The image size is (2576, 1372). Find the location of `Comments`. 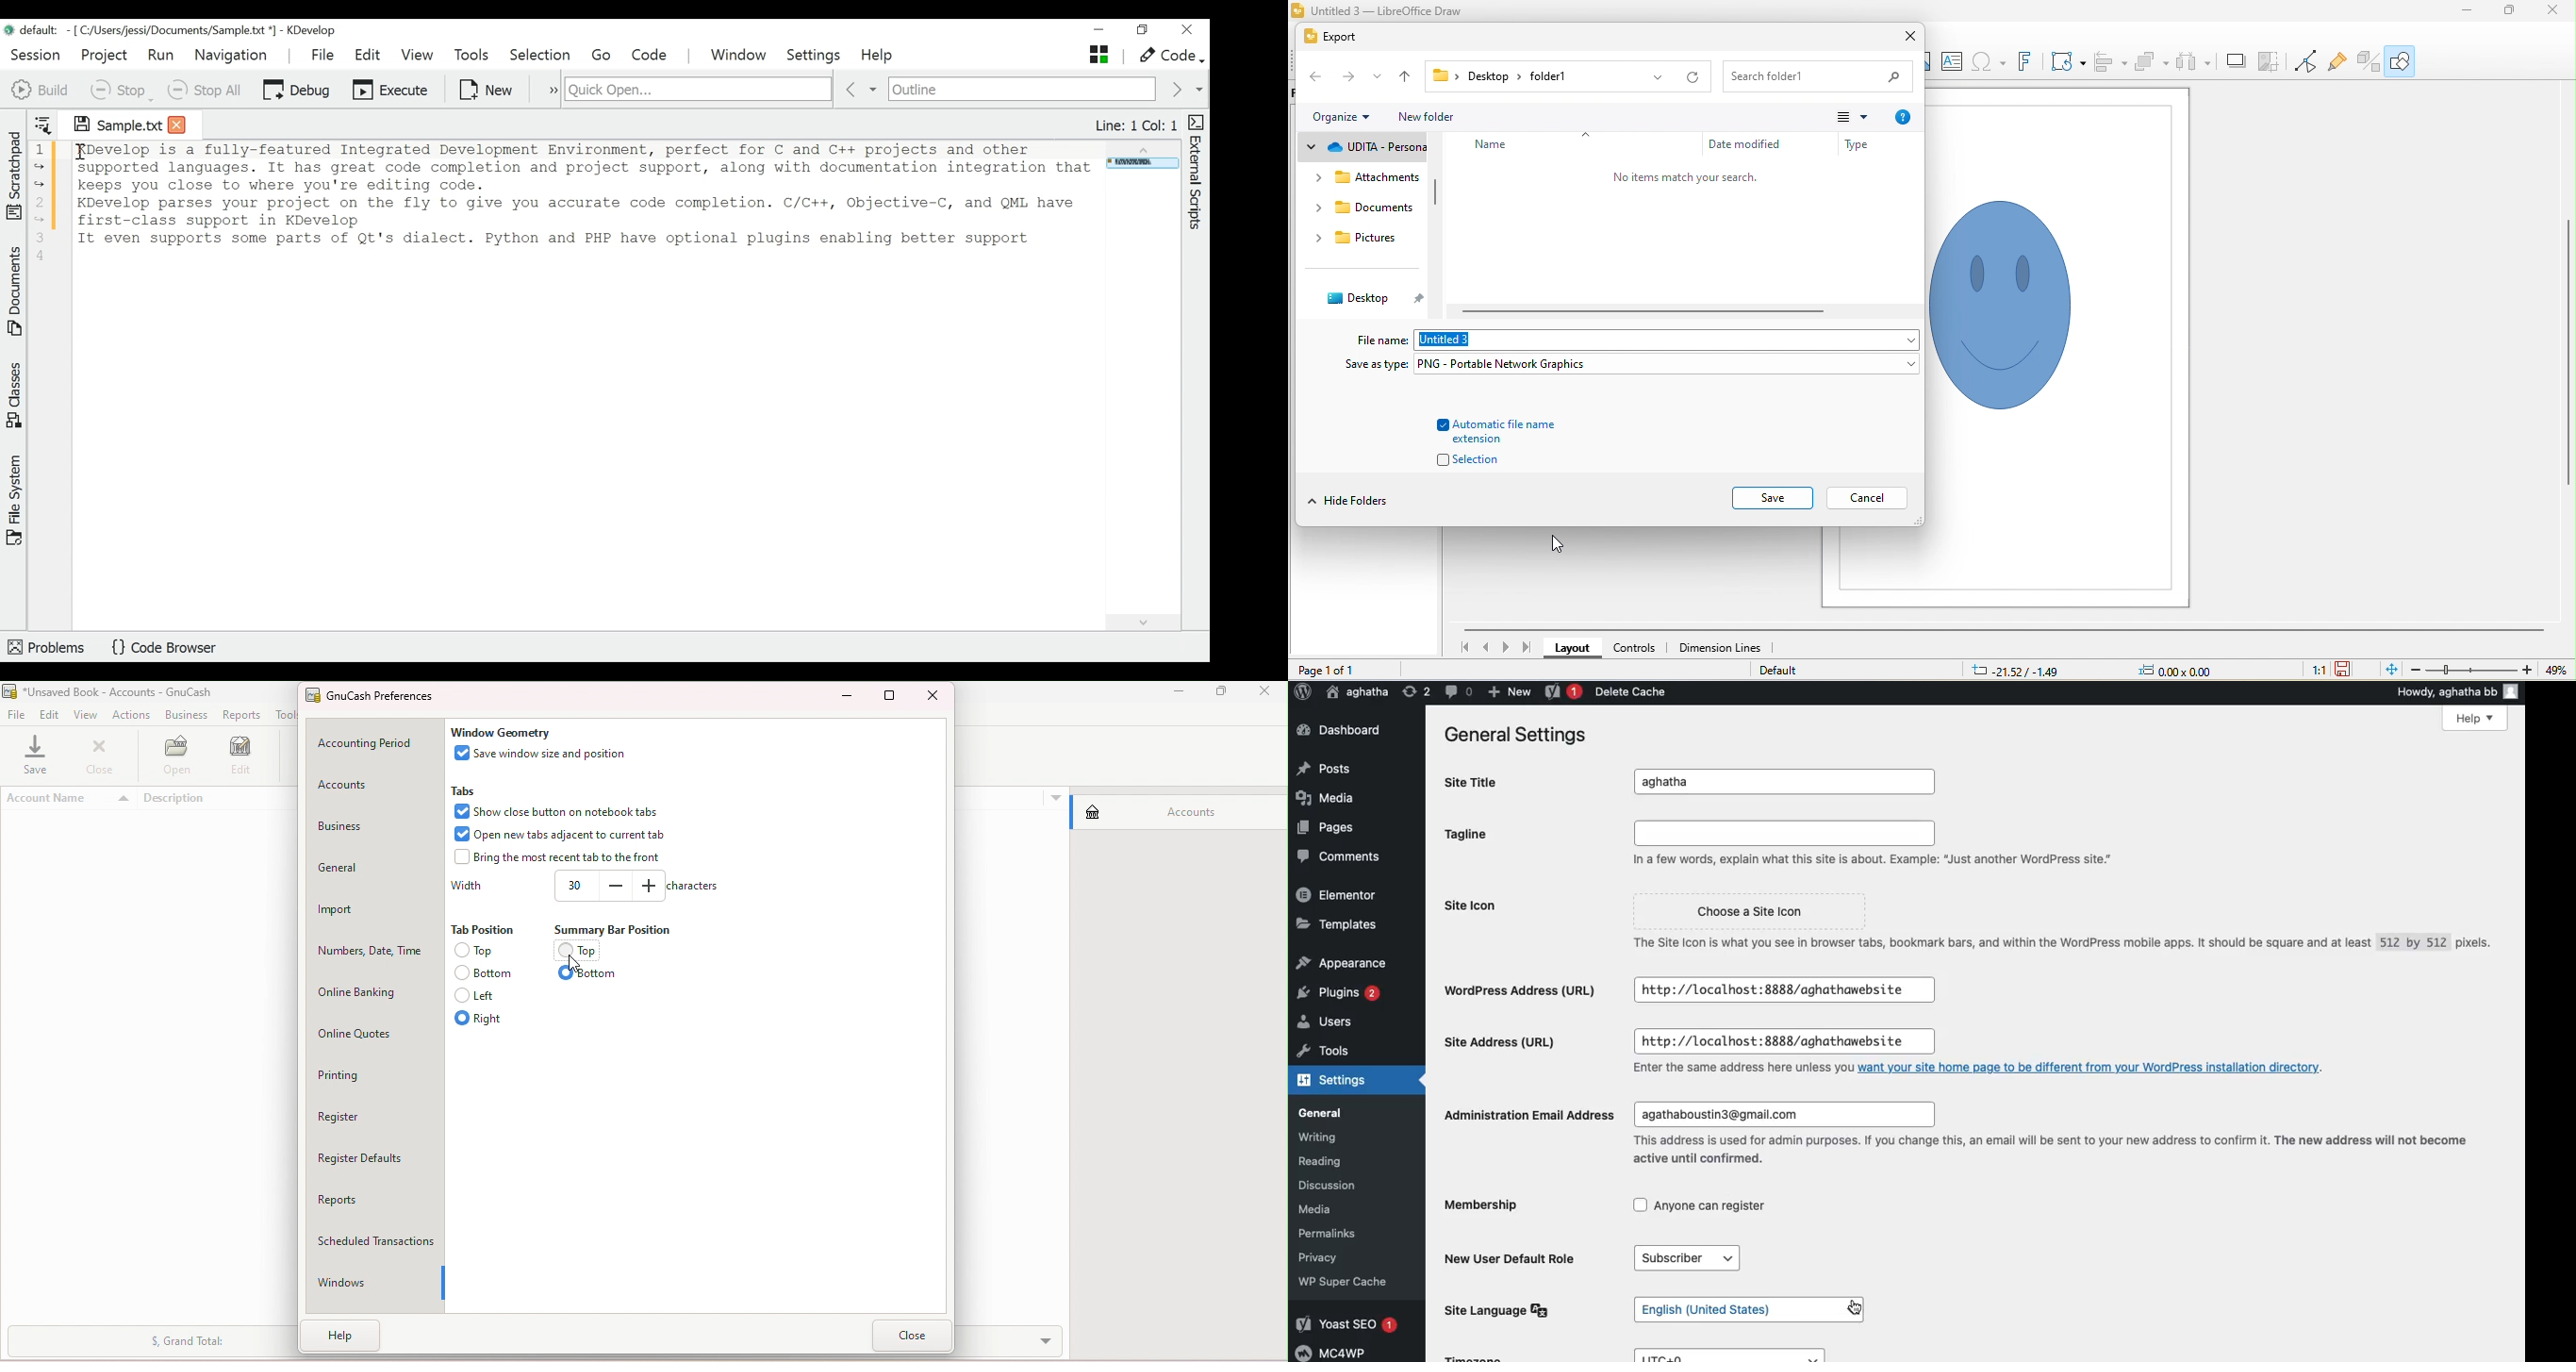

Comments is located at coordinates (1334, 854).